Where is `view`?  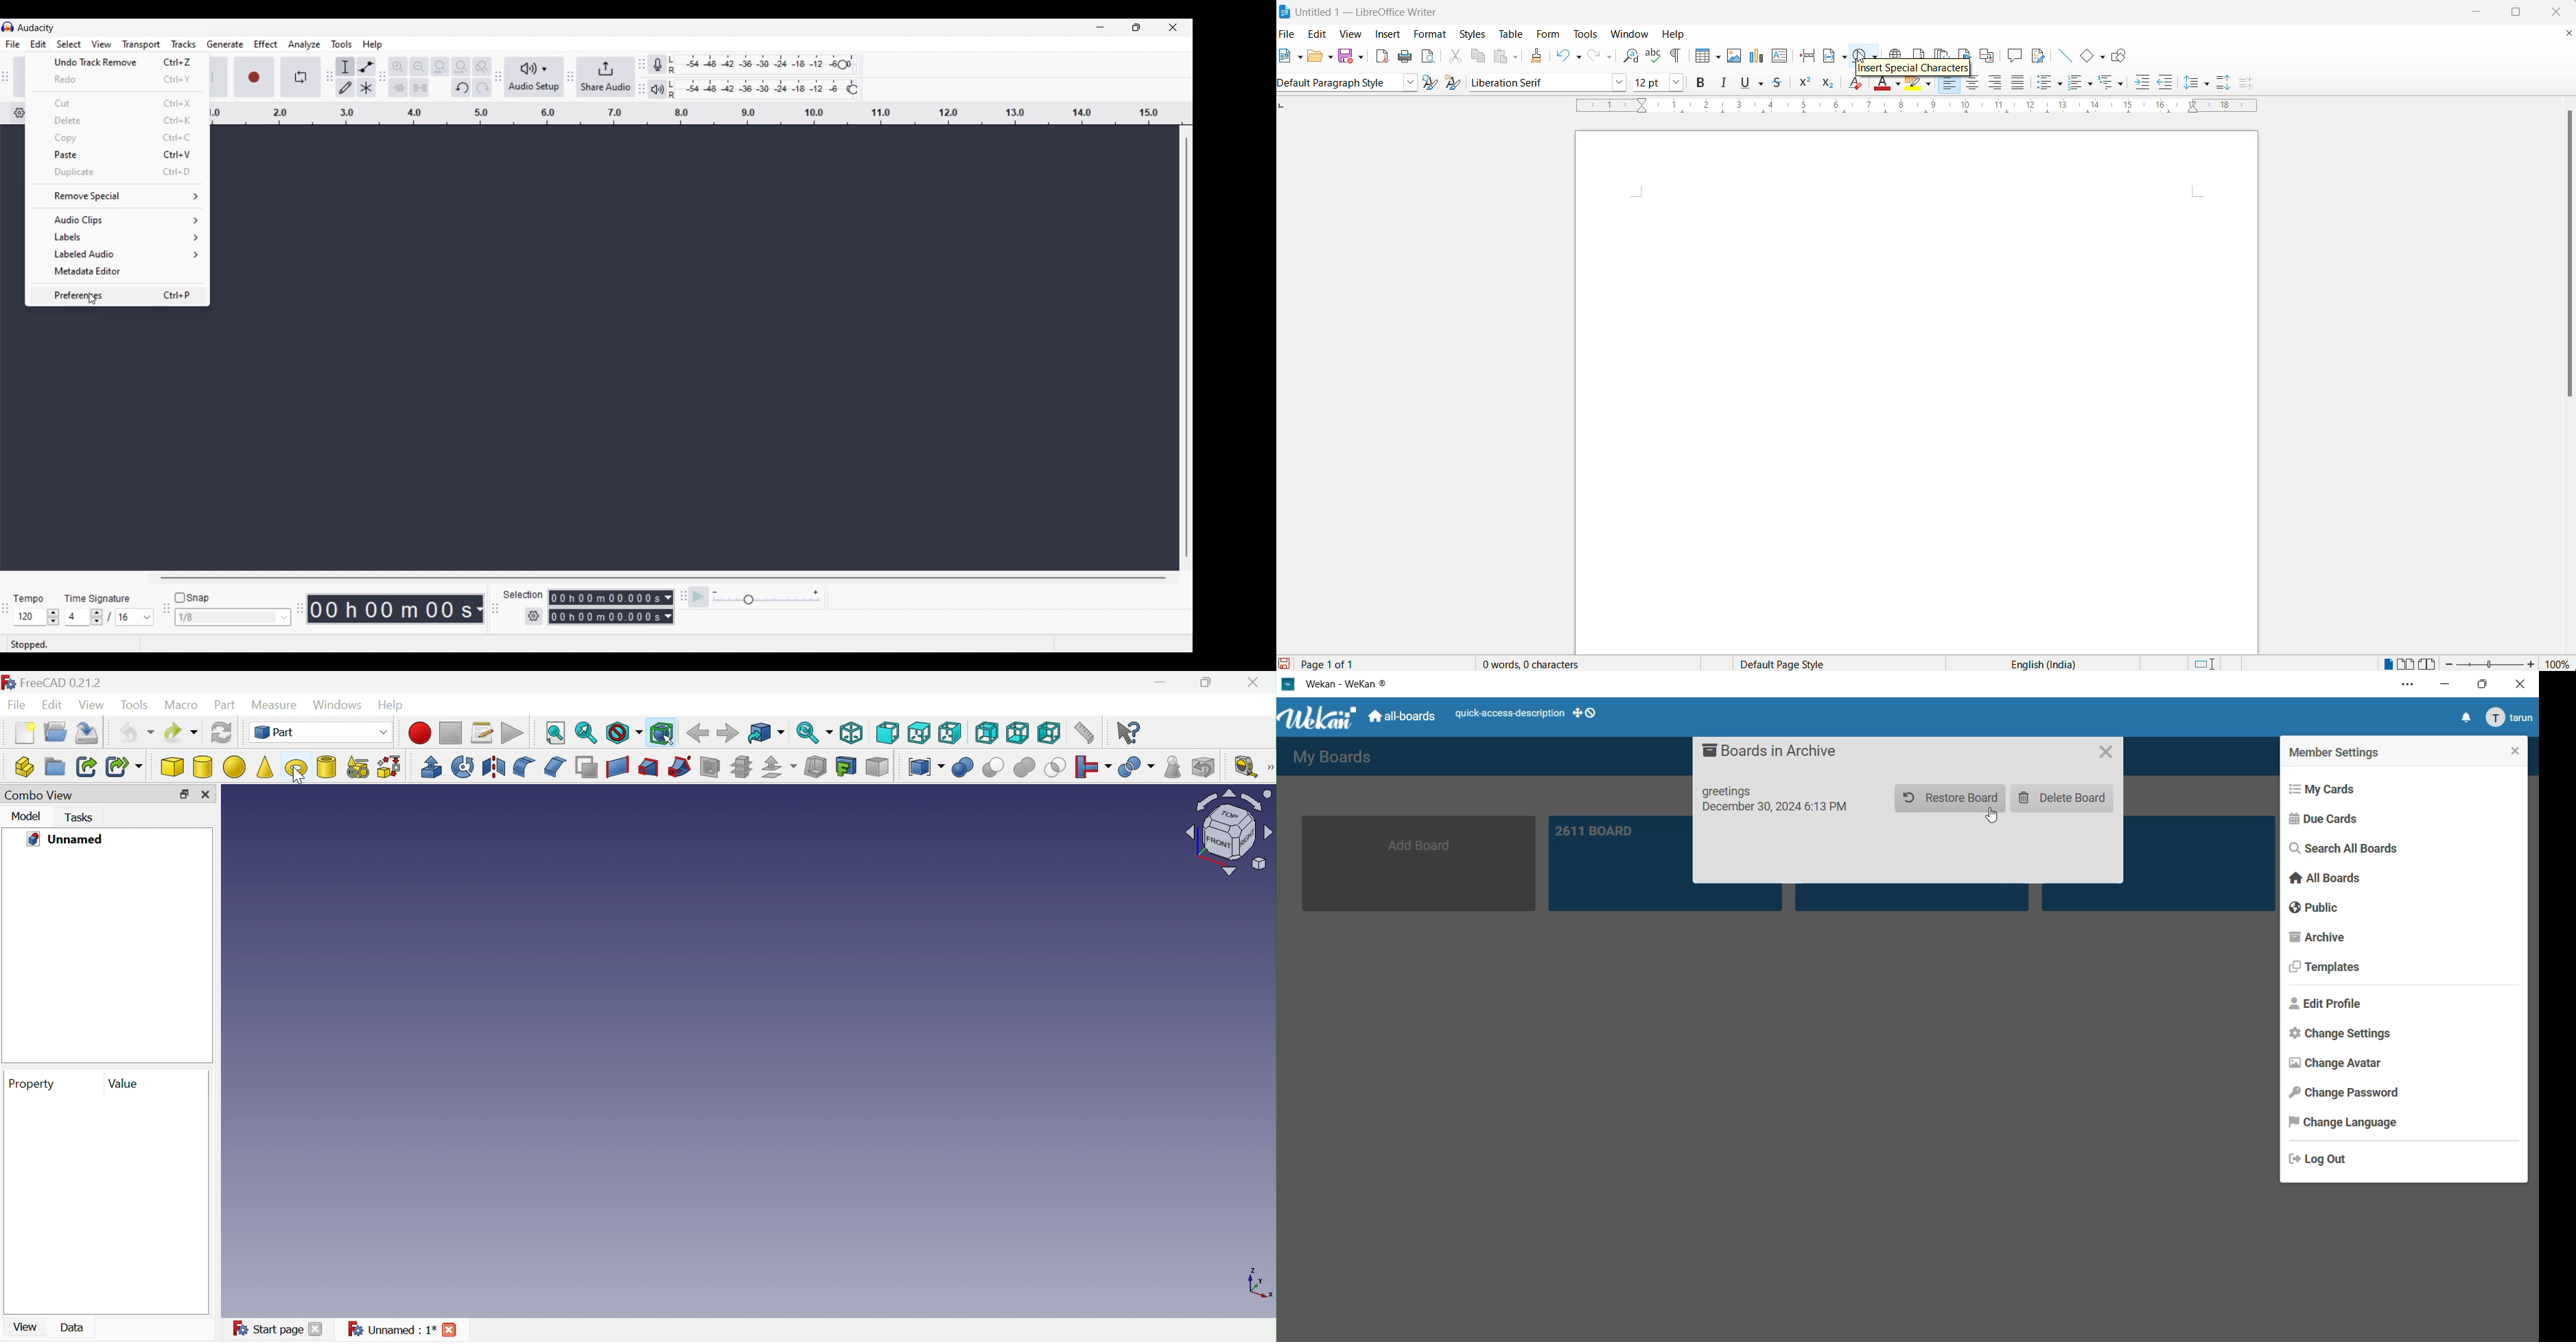 view is located at coordinates (1354, 34).